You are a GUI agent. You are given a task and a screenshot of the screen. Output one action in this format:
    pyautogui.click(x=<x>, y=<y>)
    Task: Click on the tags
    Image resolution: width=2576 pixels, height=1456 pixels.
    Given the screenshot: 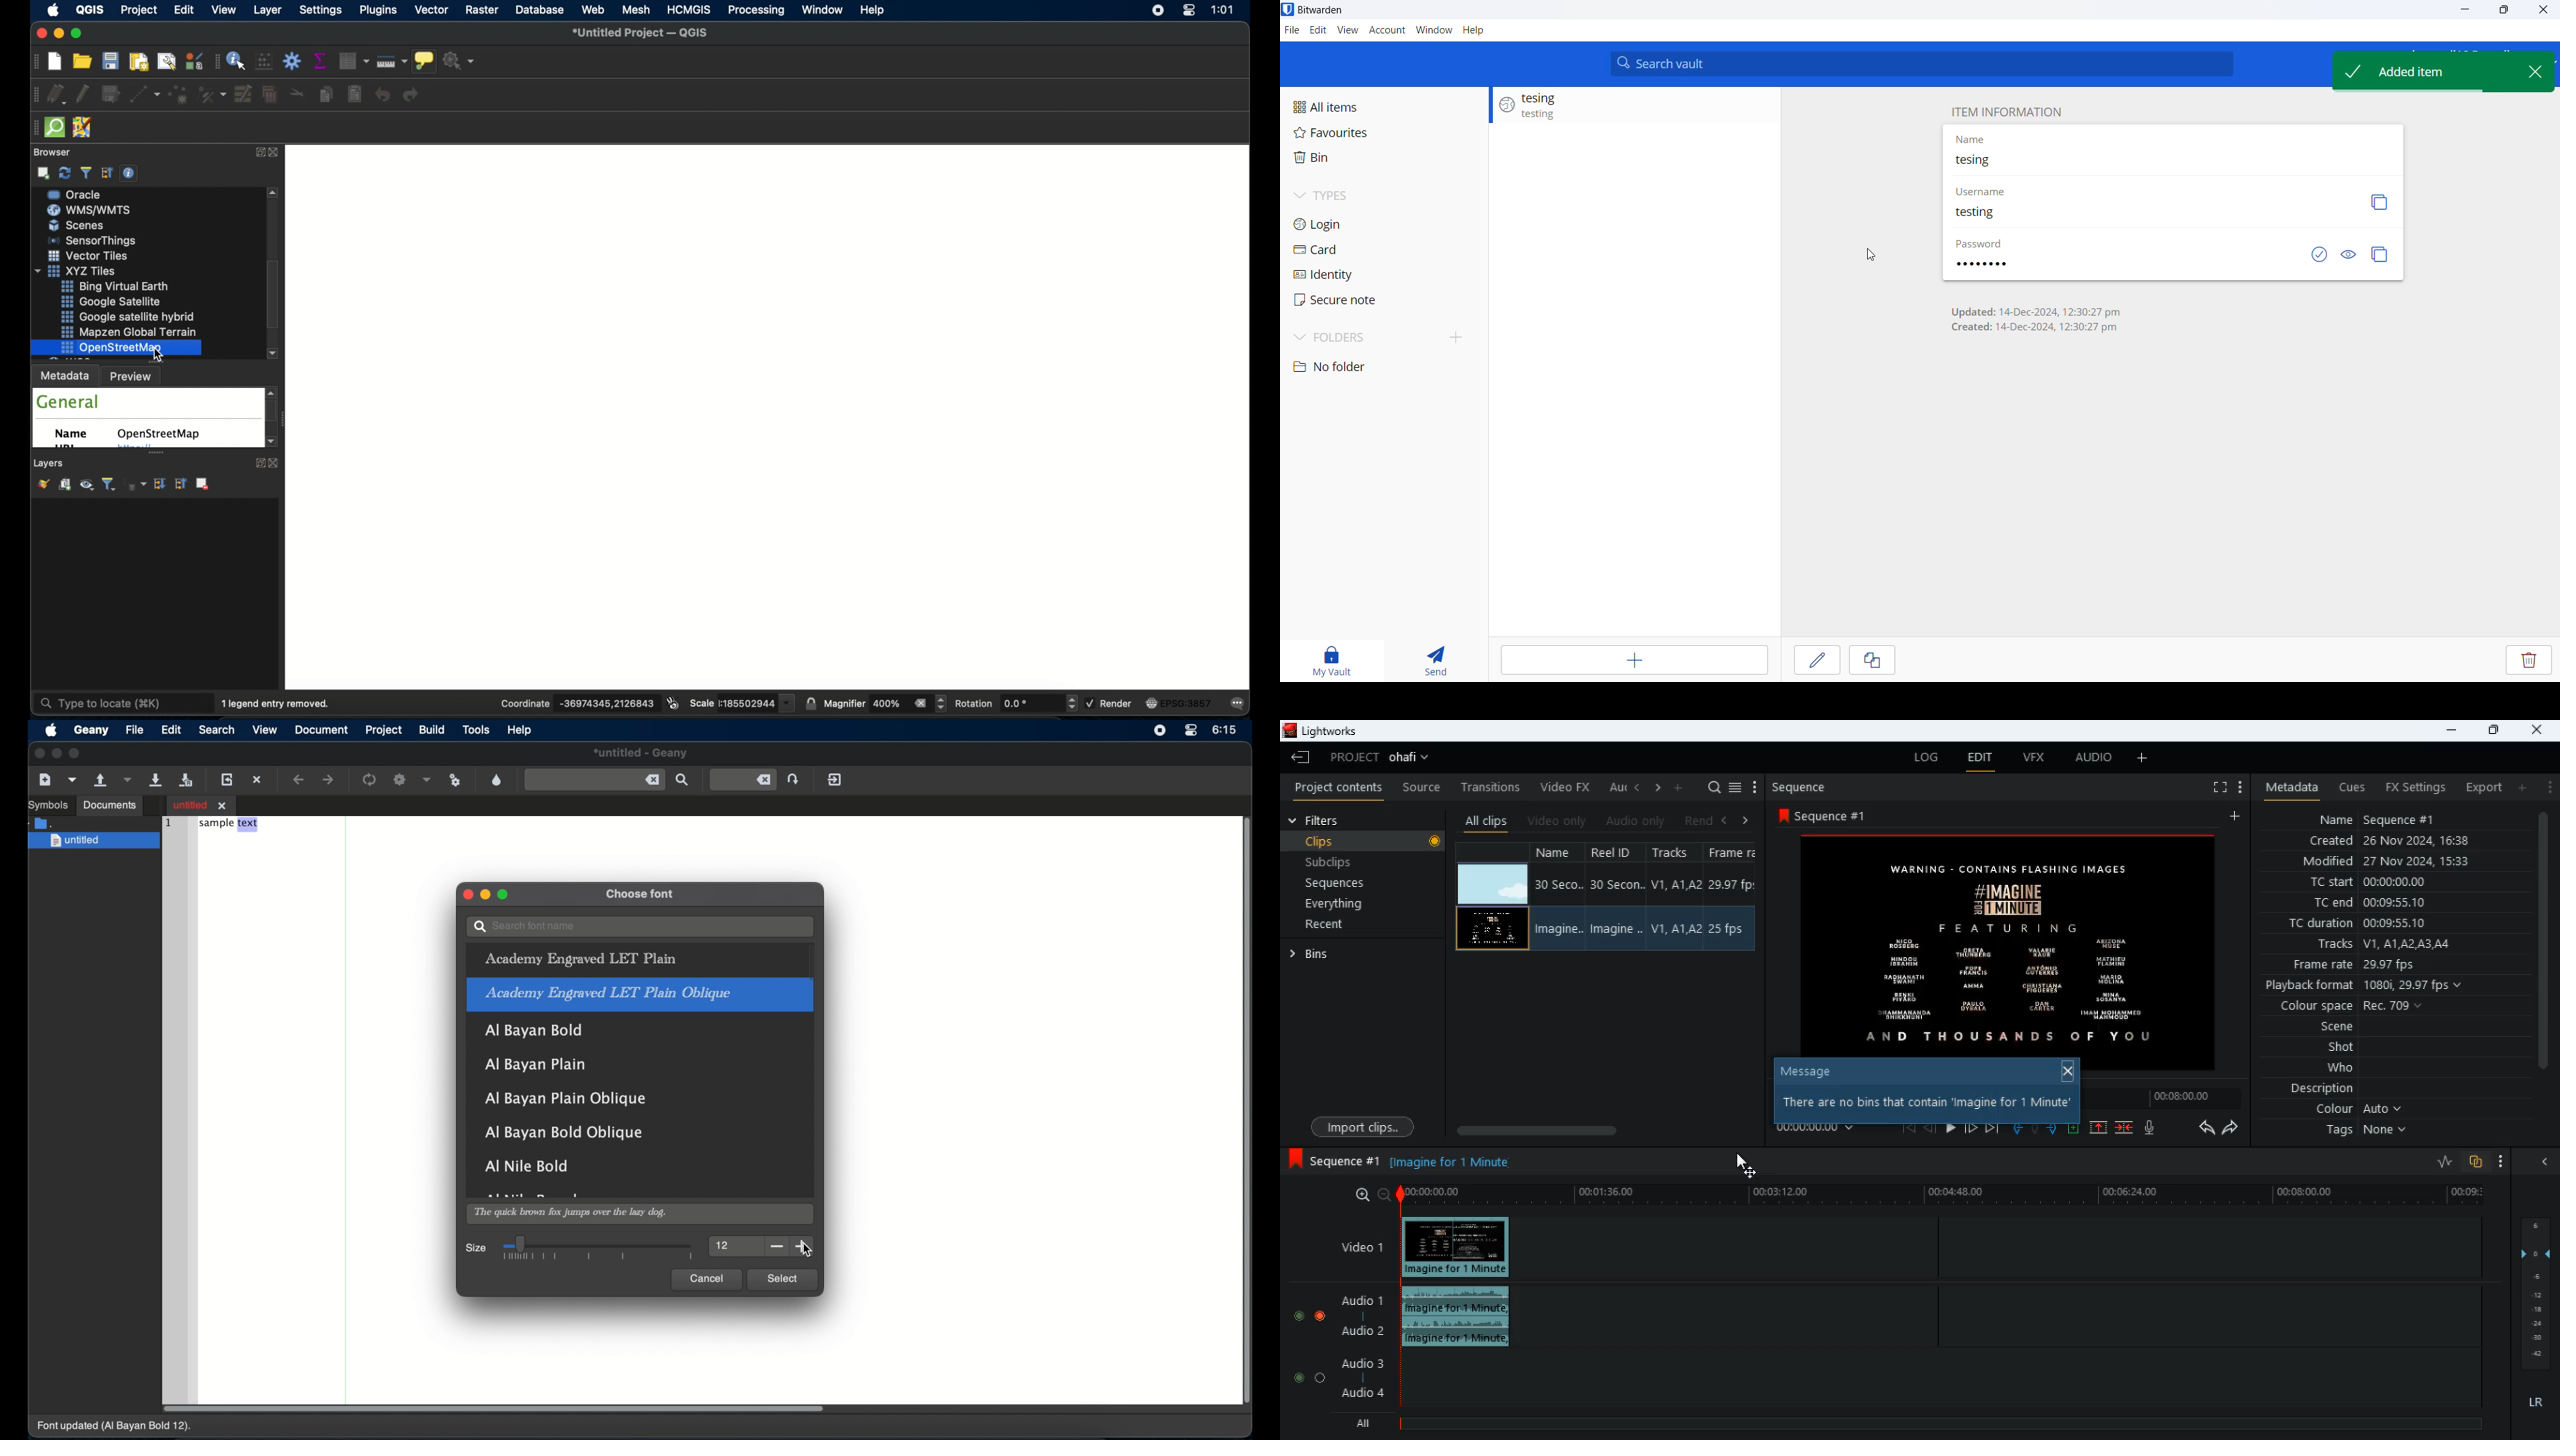 What is the action you would take?
    pyautogui.click(x=2363, y=1136)
    